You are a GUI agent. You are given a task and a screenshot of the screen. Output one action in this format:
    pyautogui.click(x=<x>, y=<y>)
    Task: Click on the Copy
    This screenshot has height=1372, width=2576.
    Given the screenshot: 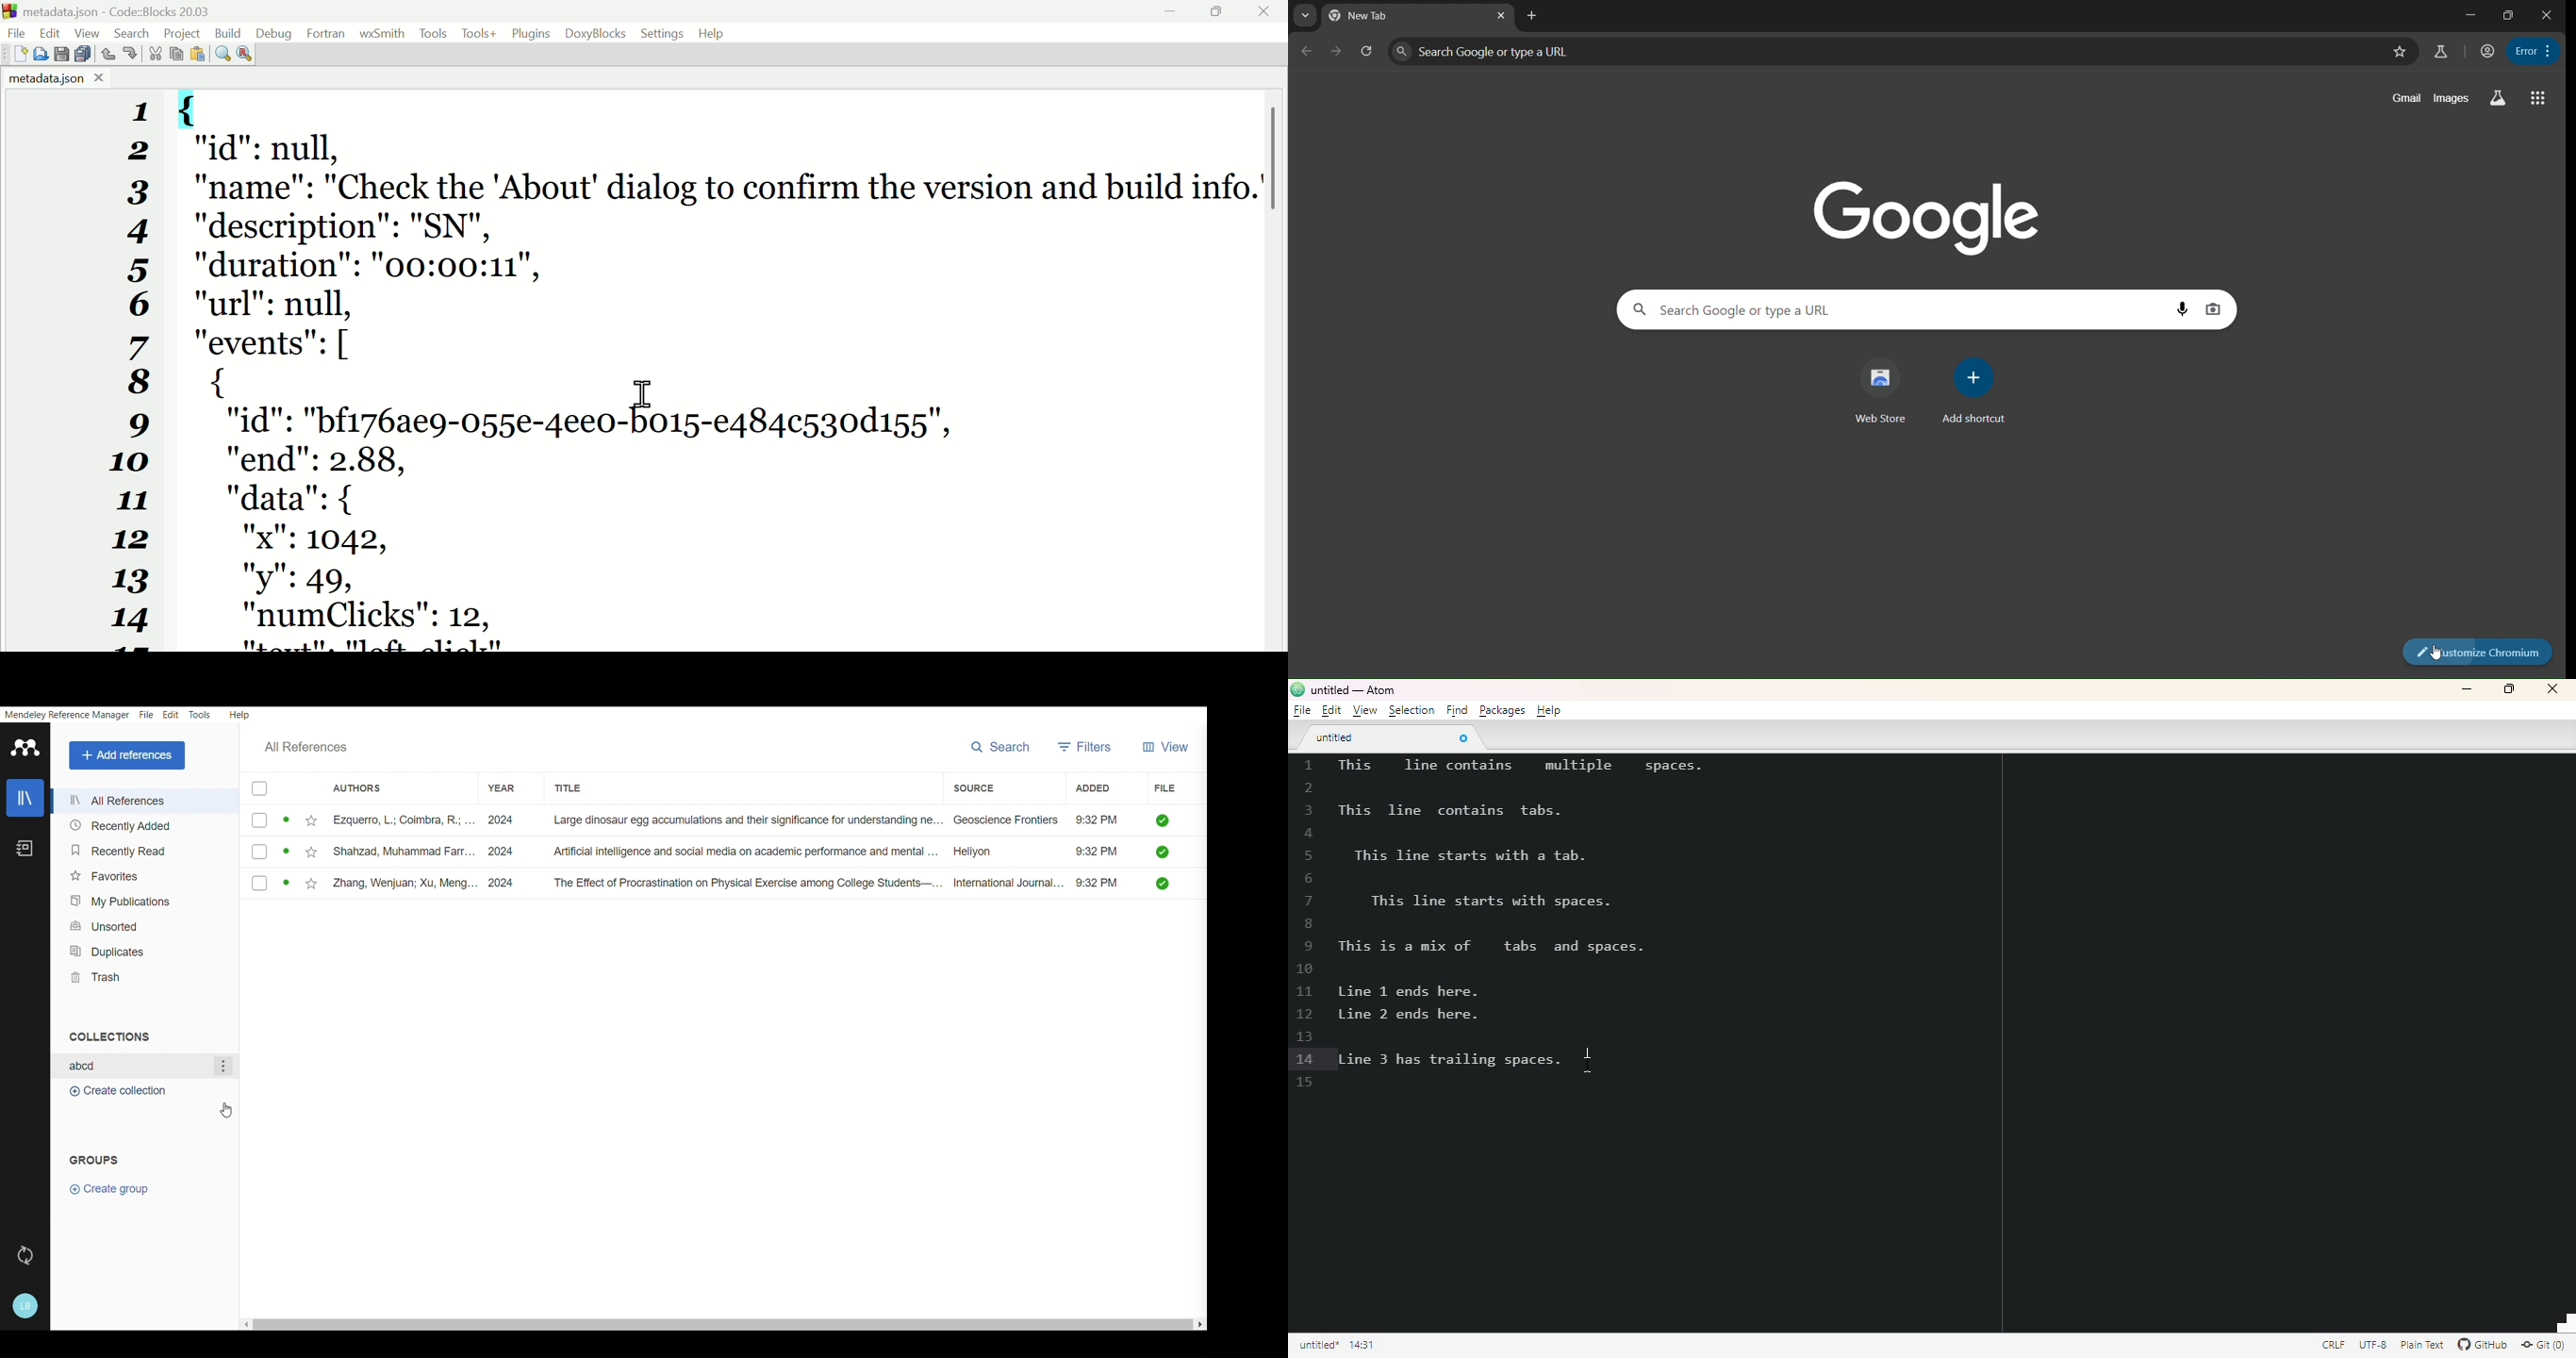 What is the action you would take?
    pyautogui.click(x=176, y=54)
    